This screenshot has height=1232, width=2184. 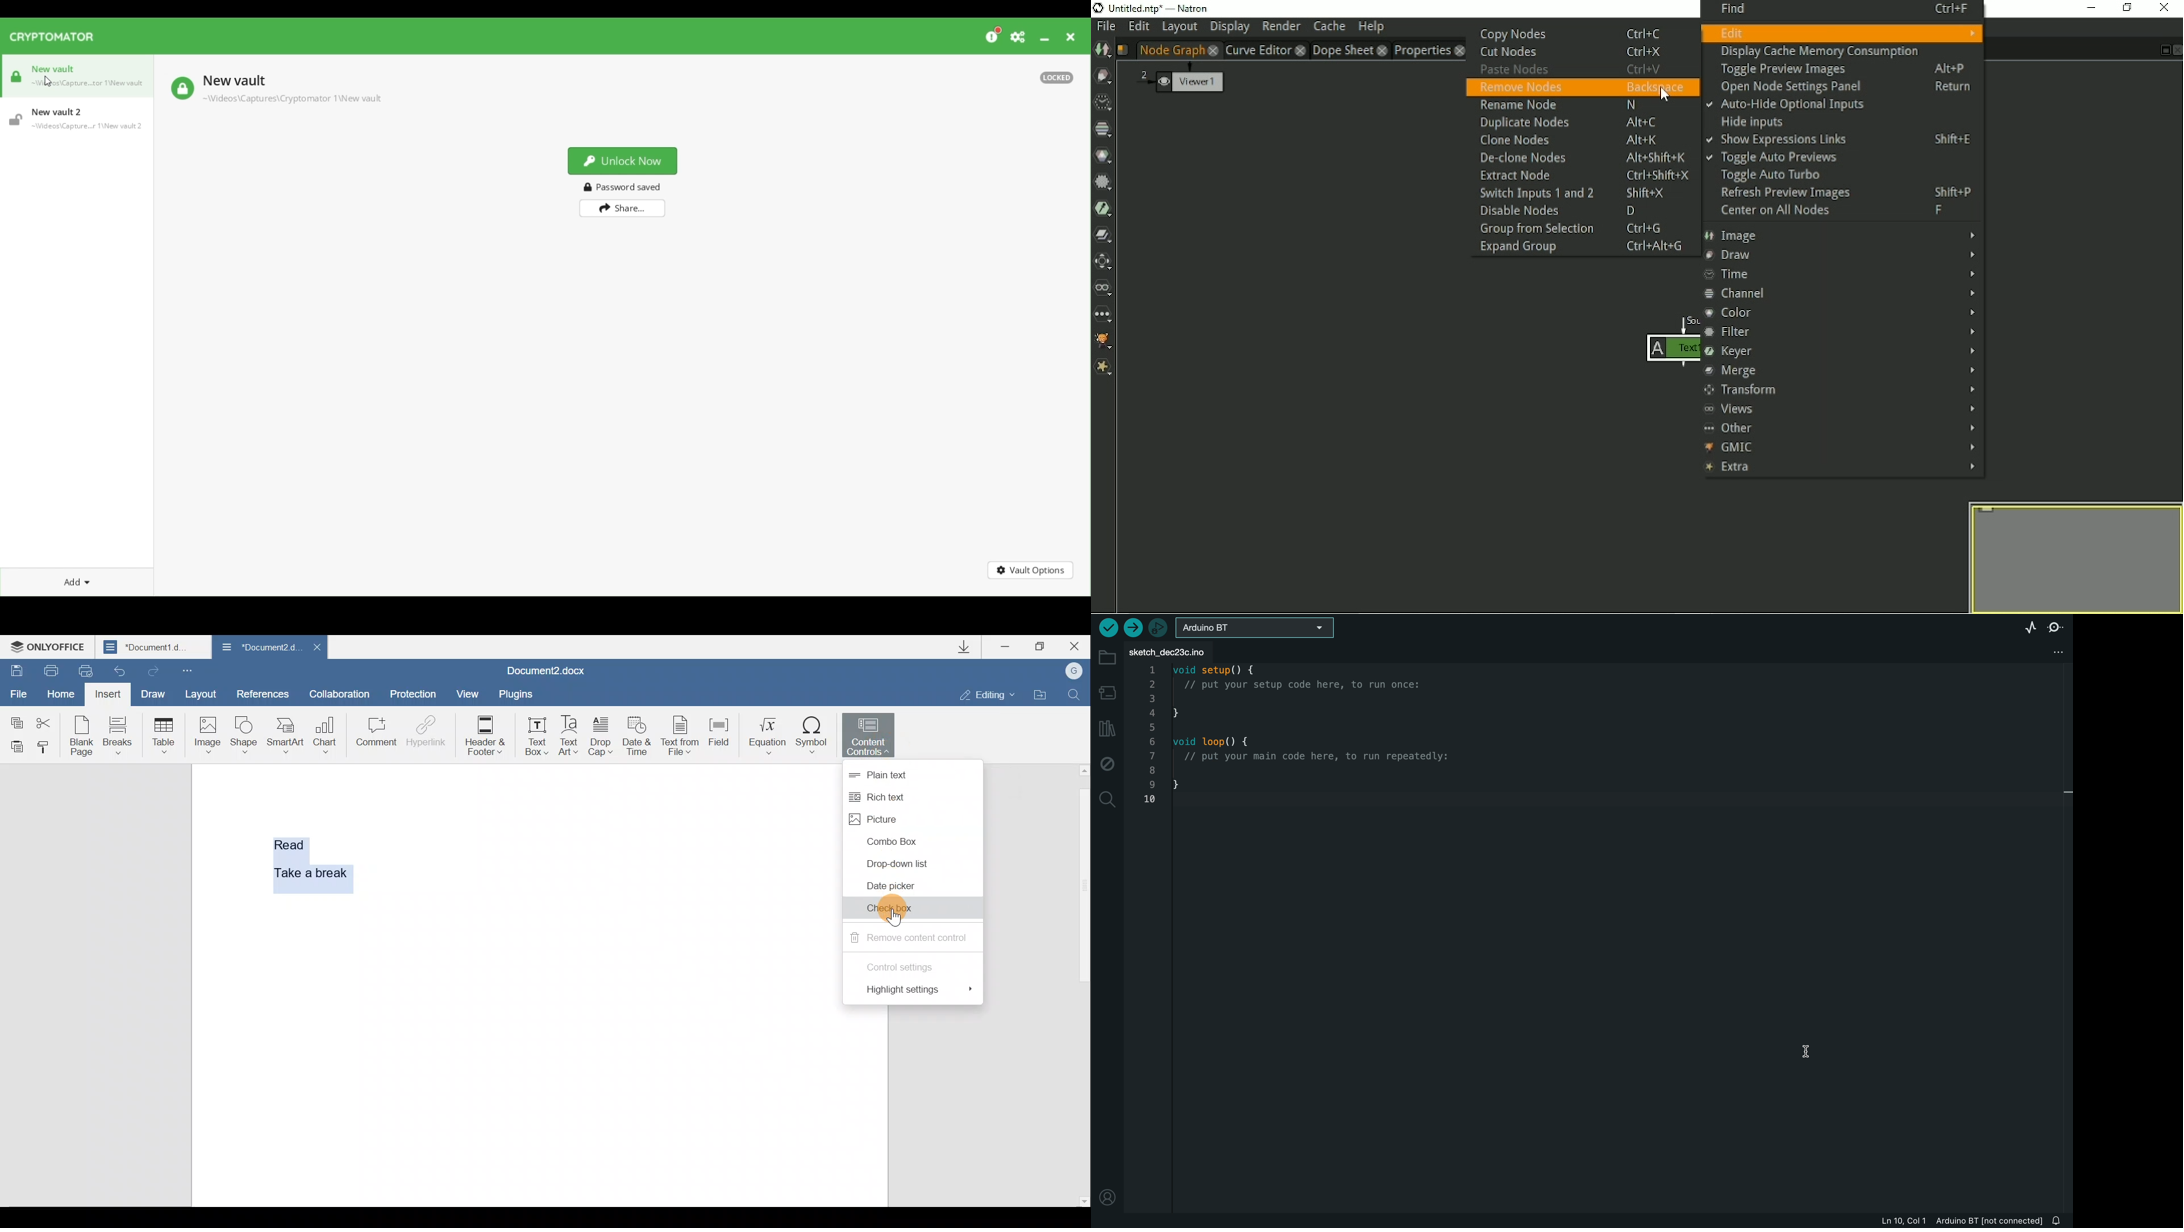 What do you see at coordinates (50, 669) in the screenshot?
I see `Print file` at bounding box center [50, 669].